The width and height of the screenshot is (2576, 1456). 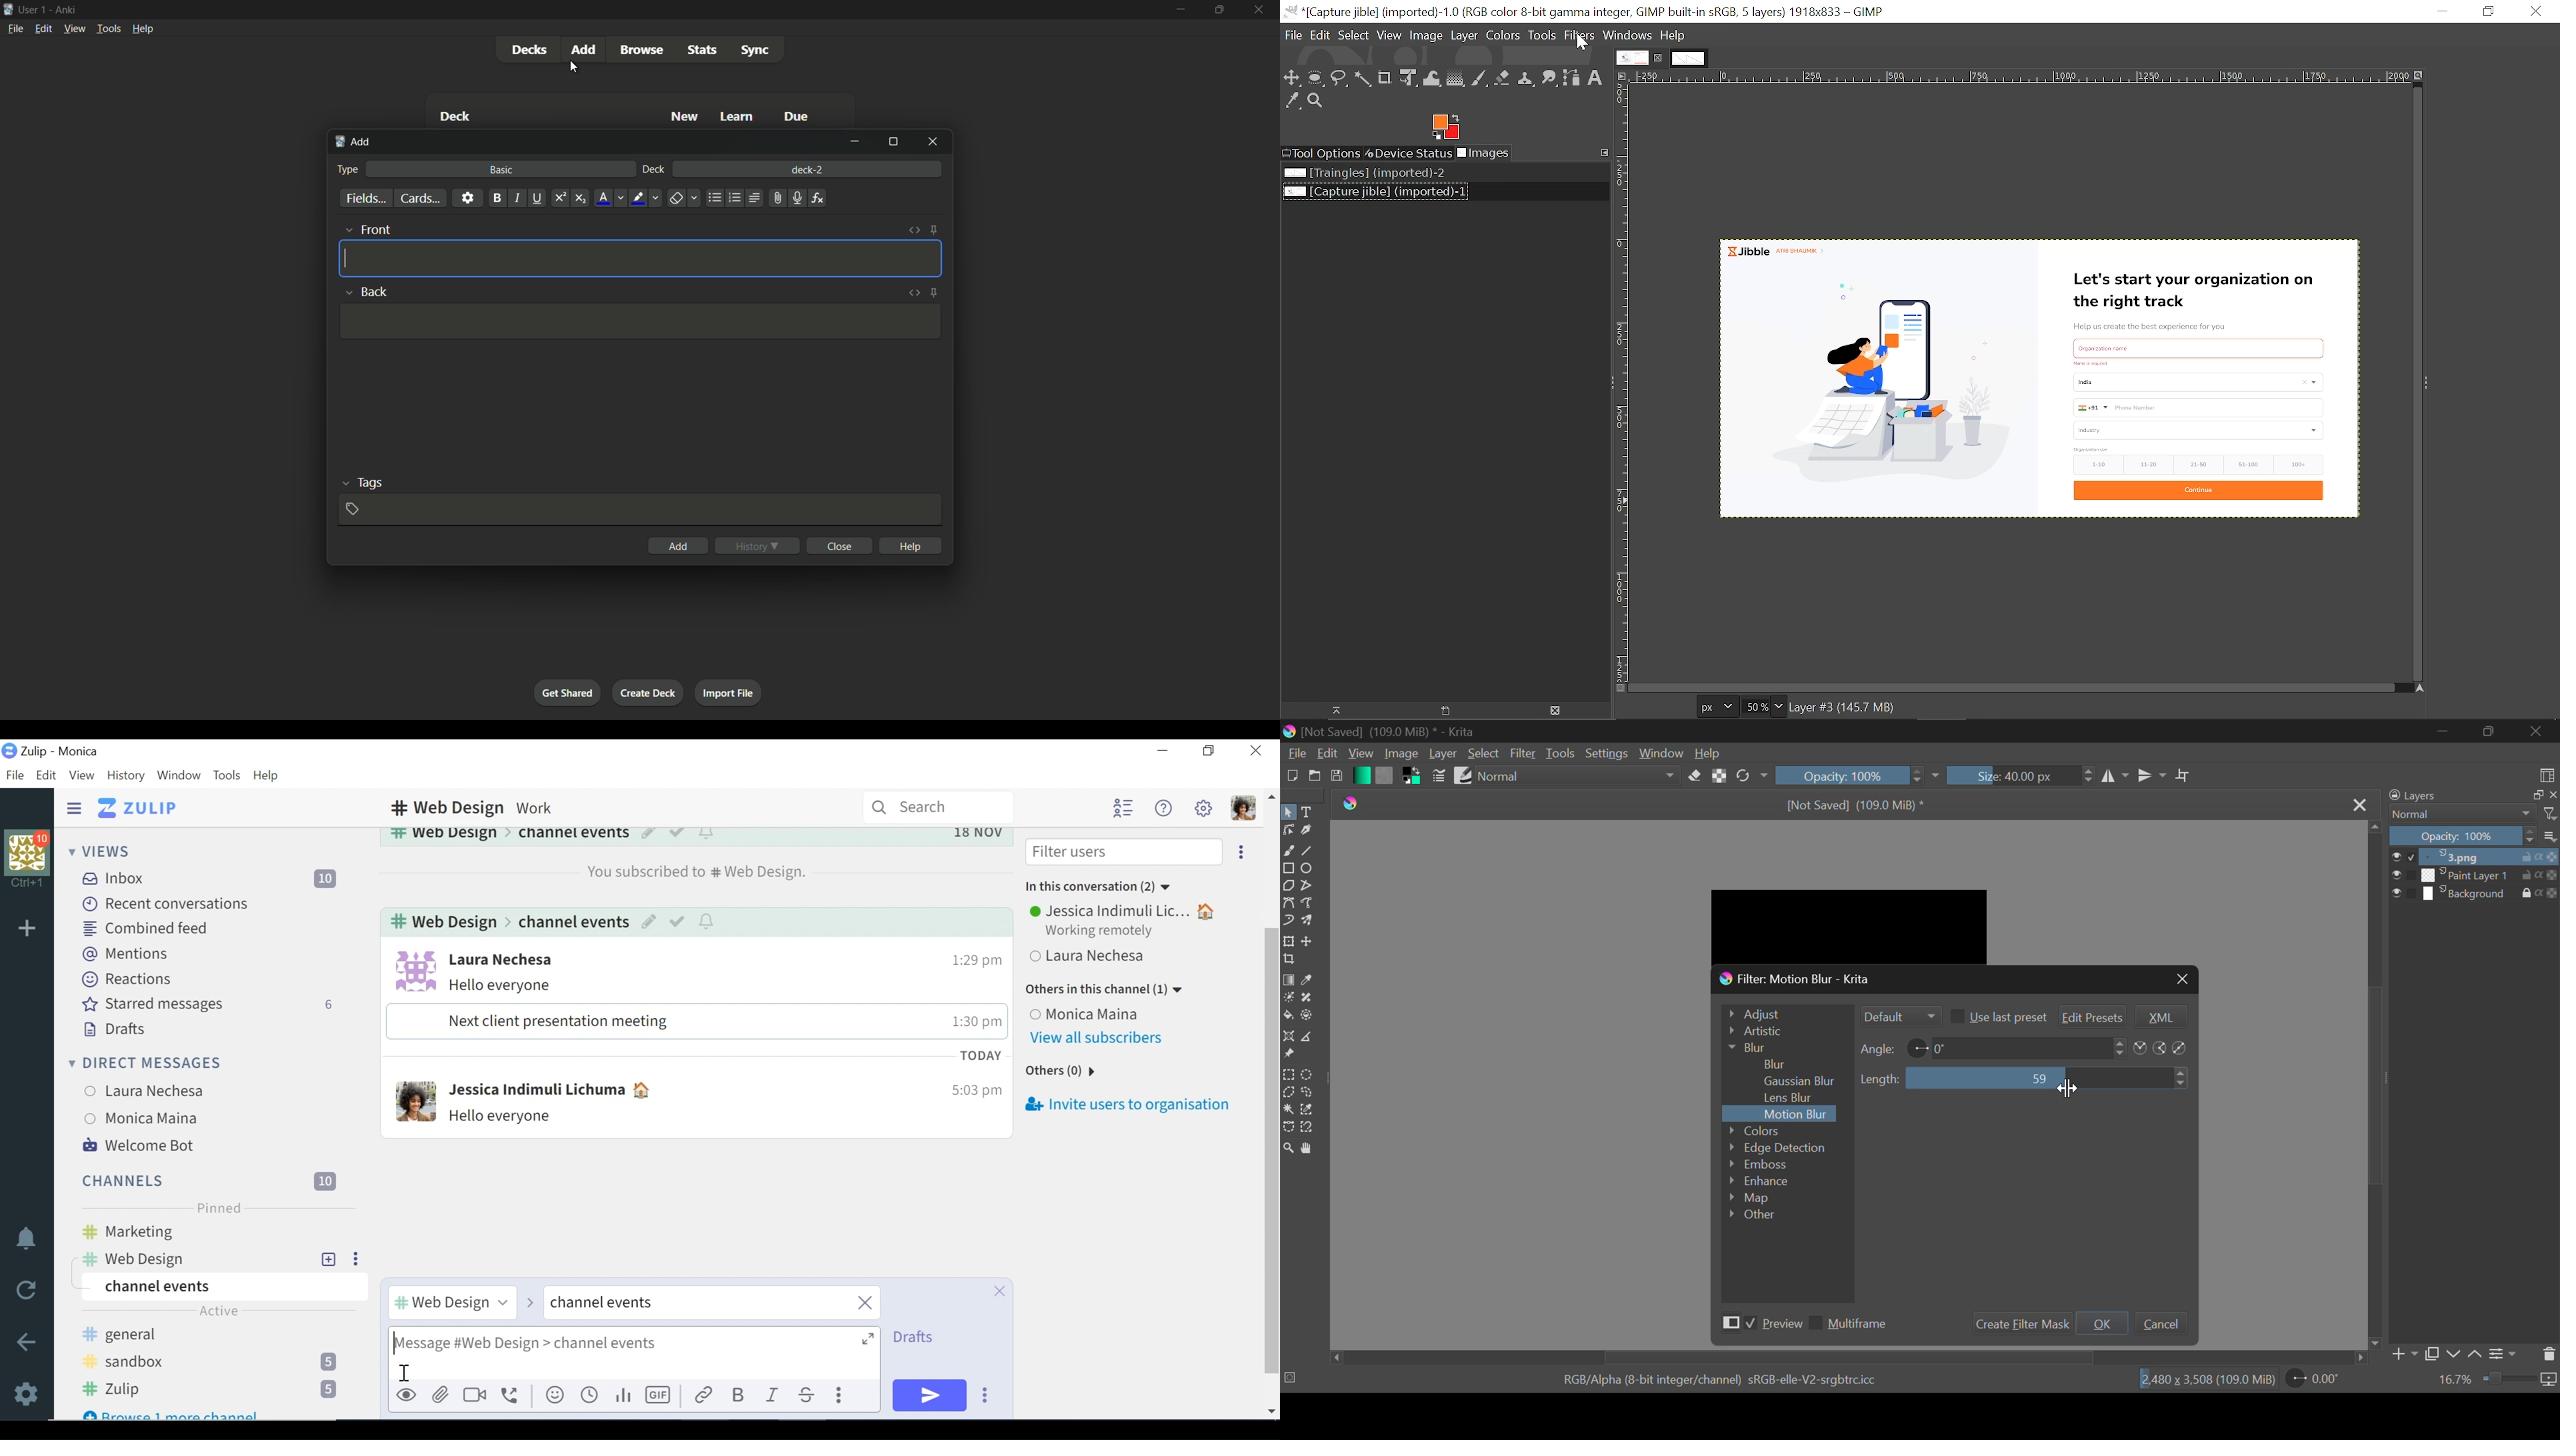 What do you see at coordinates (569, 693) in the screenshot?
I see `get shared` at bounding box center [569, 693].